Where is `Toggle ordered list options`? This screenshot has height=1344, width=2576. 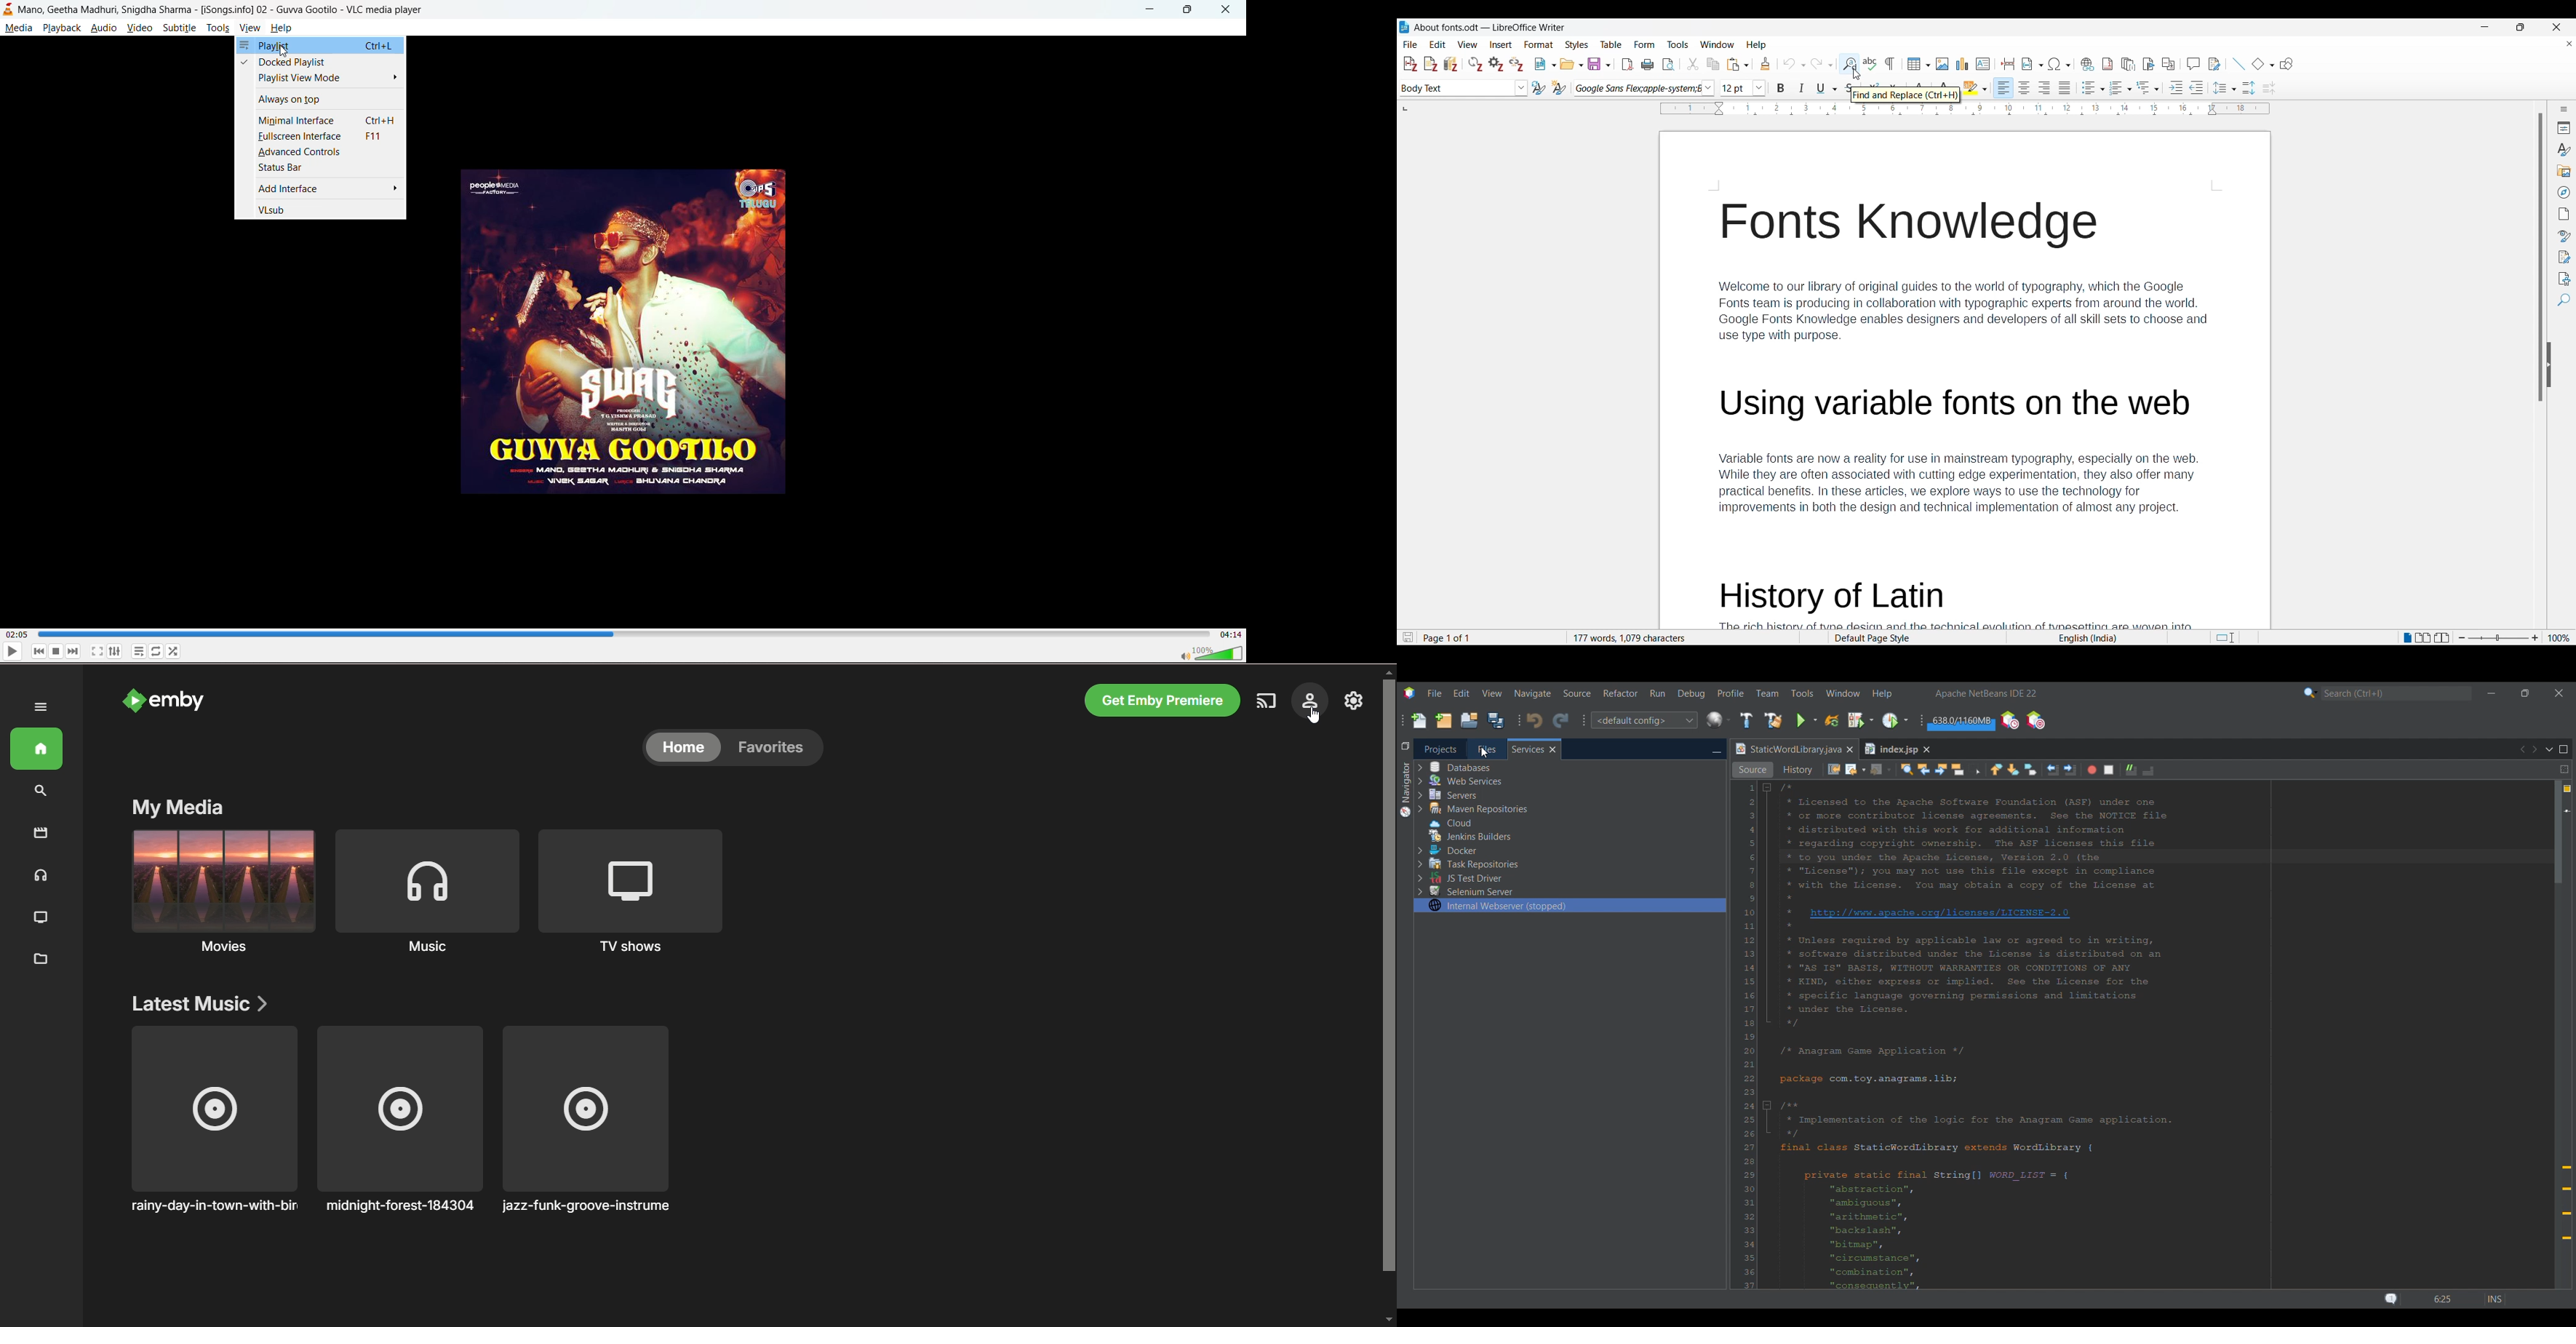
Toggle ordered list options is located at coordinates (2121, 88).